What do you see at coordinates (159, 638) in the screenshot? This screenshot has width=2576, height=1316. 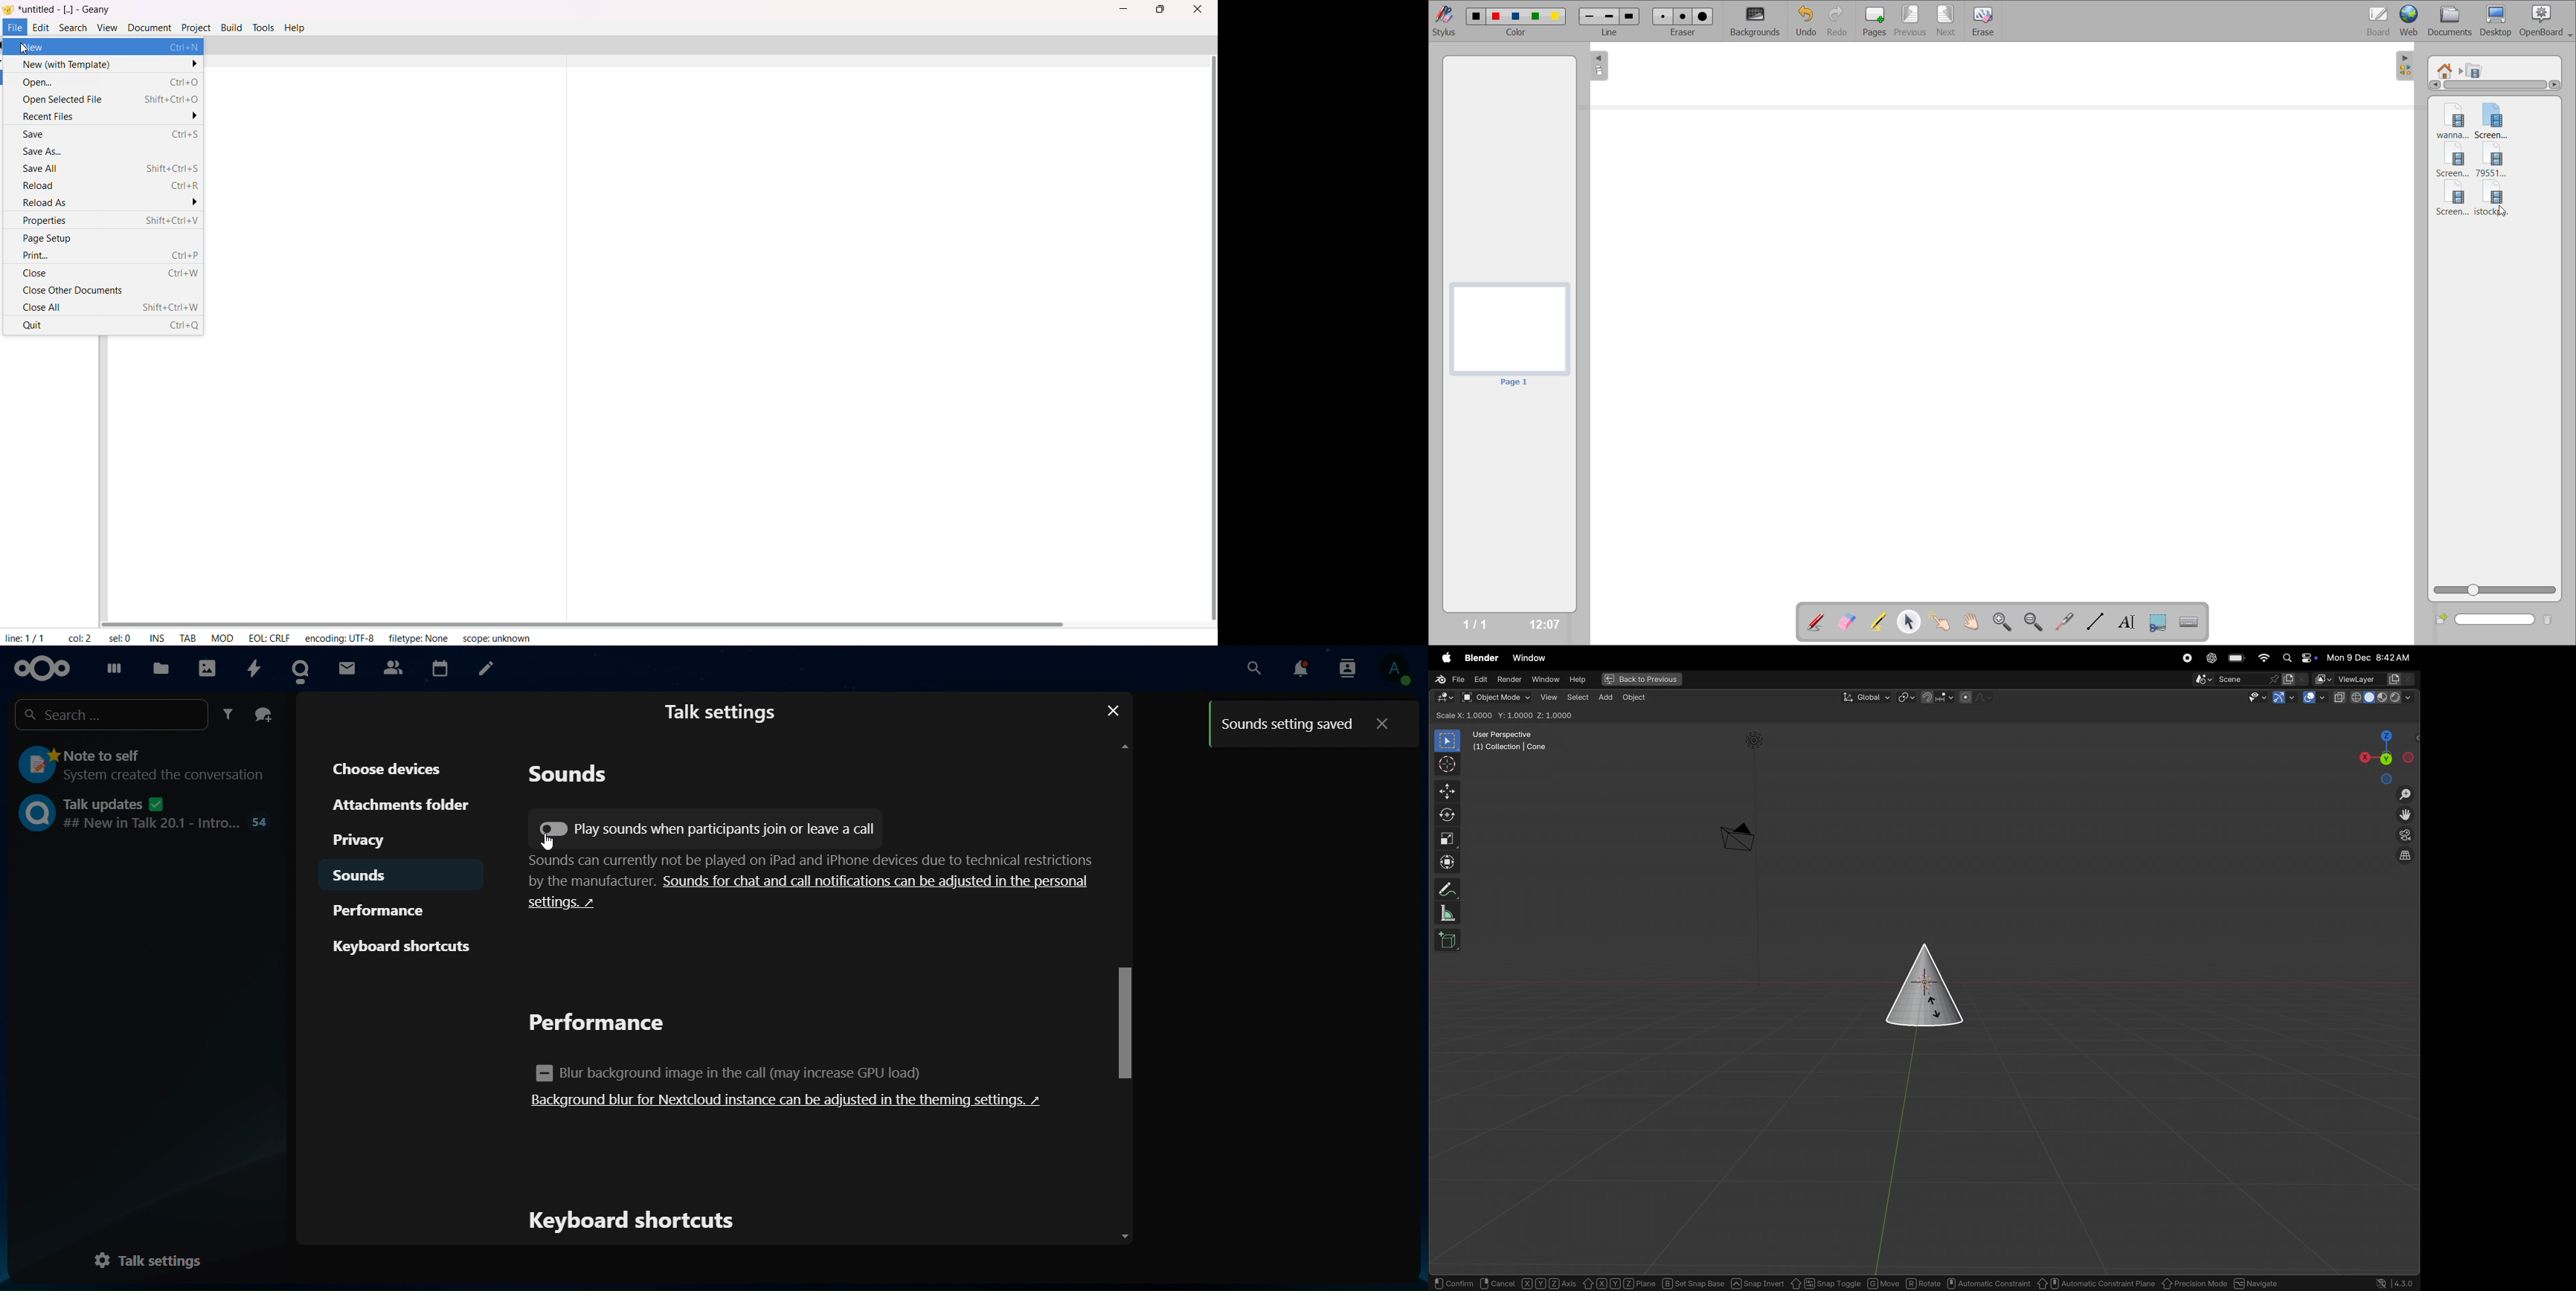 I see `ins` at bounding box center [159, 638].